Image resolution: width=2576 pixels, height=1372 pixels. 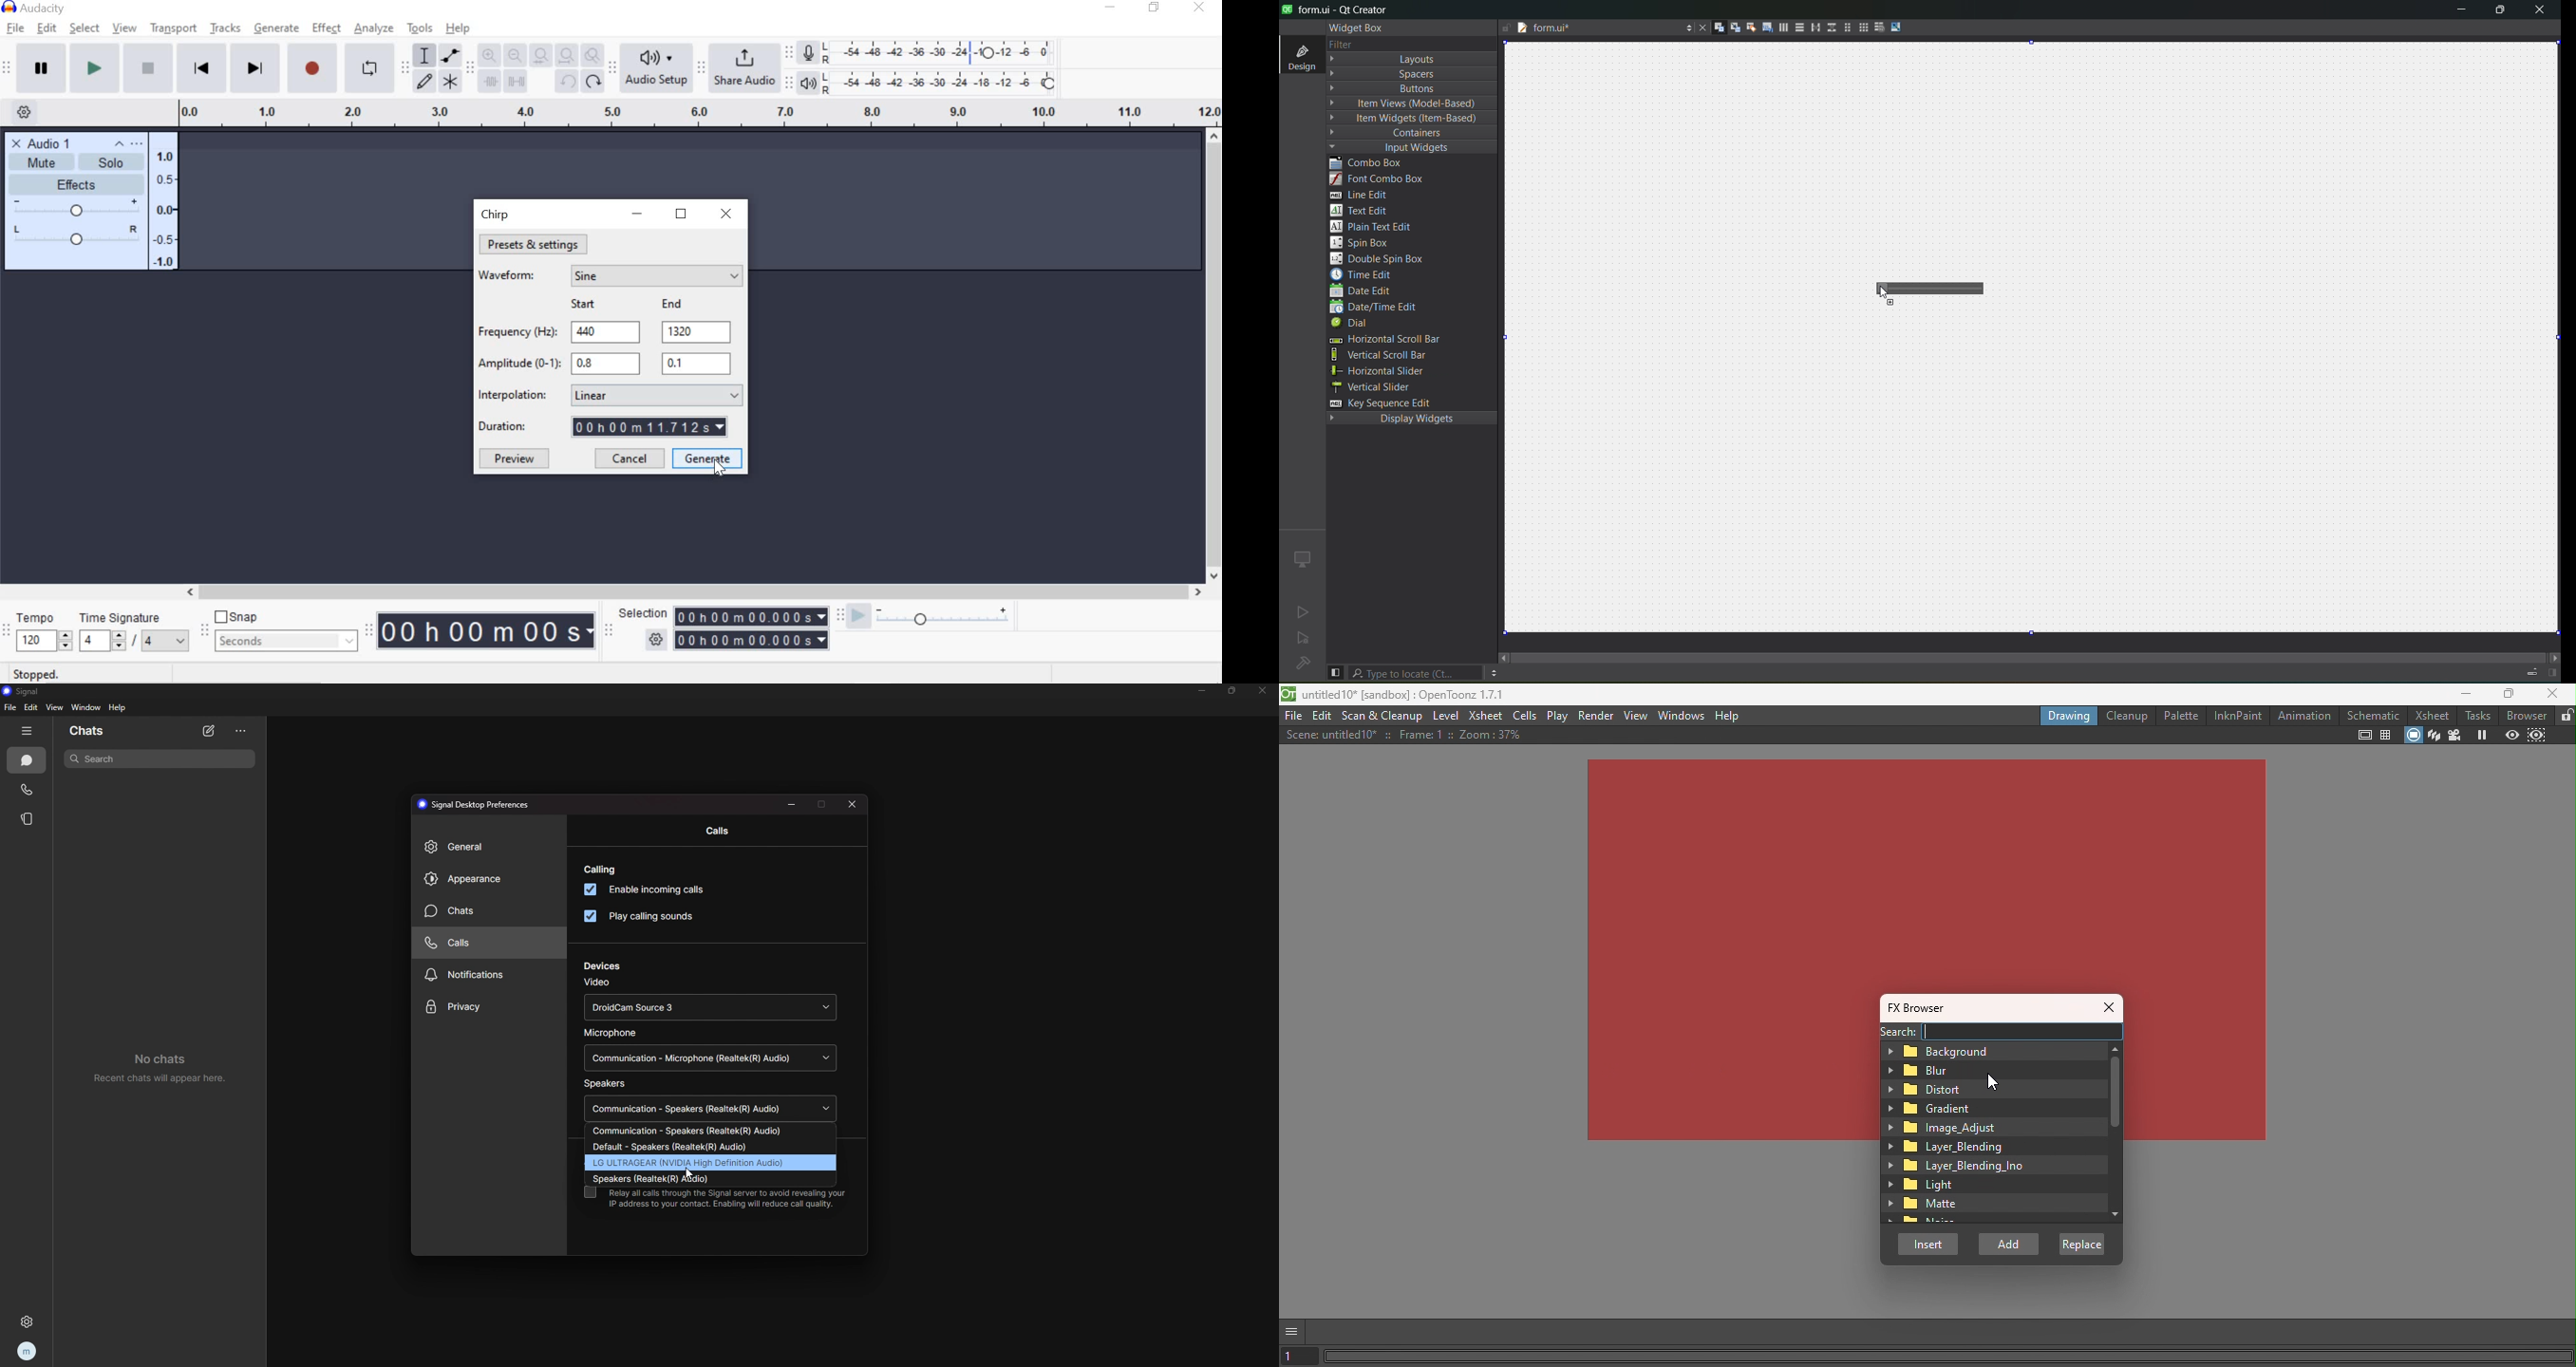 What do you see at coordinates (86, 707) in the screenshot?
I see `window` at bounding box center [86, 707].